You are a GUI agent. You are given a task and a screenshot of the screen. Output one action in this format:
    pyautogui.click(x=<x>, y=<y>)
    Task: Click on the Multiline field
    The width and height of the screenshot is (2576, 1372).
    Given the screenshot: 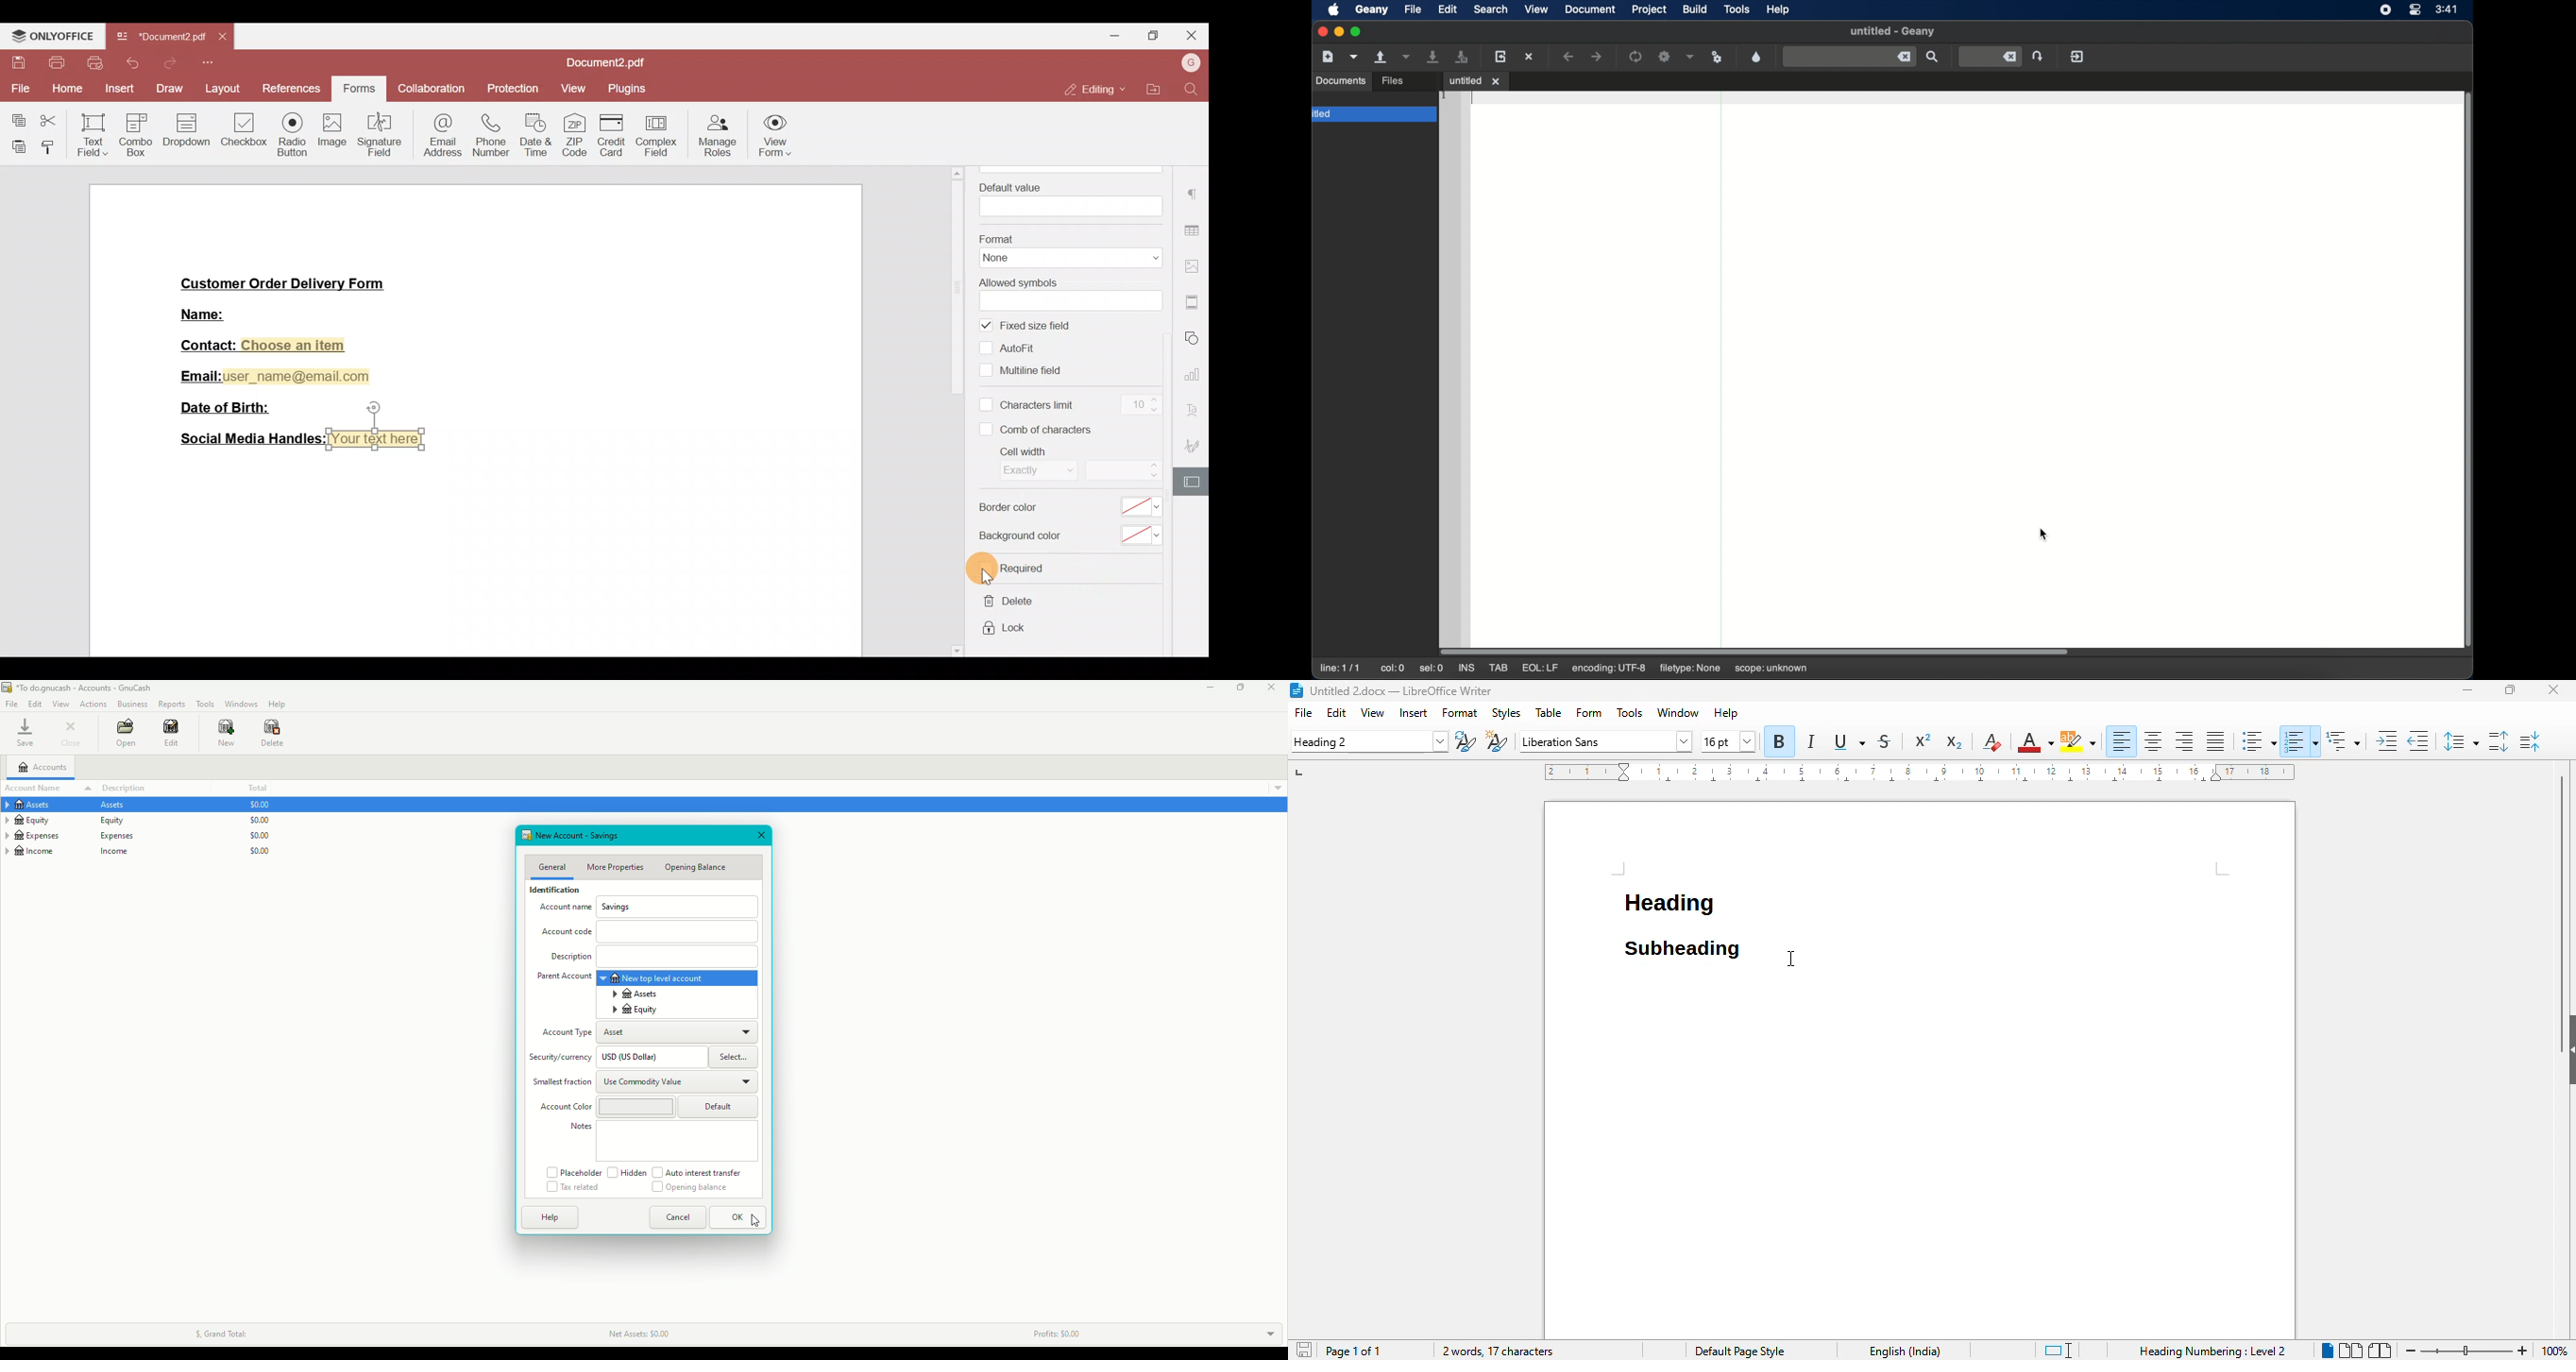 What is the action you would take?
    pyautogui.click(x=1025, y=369)
    